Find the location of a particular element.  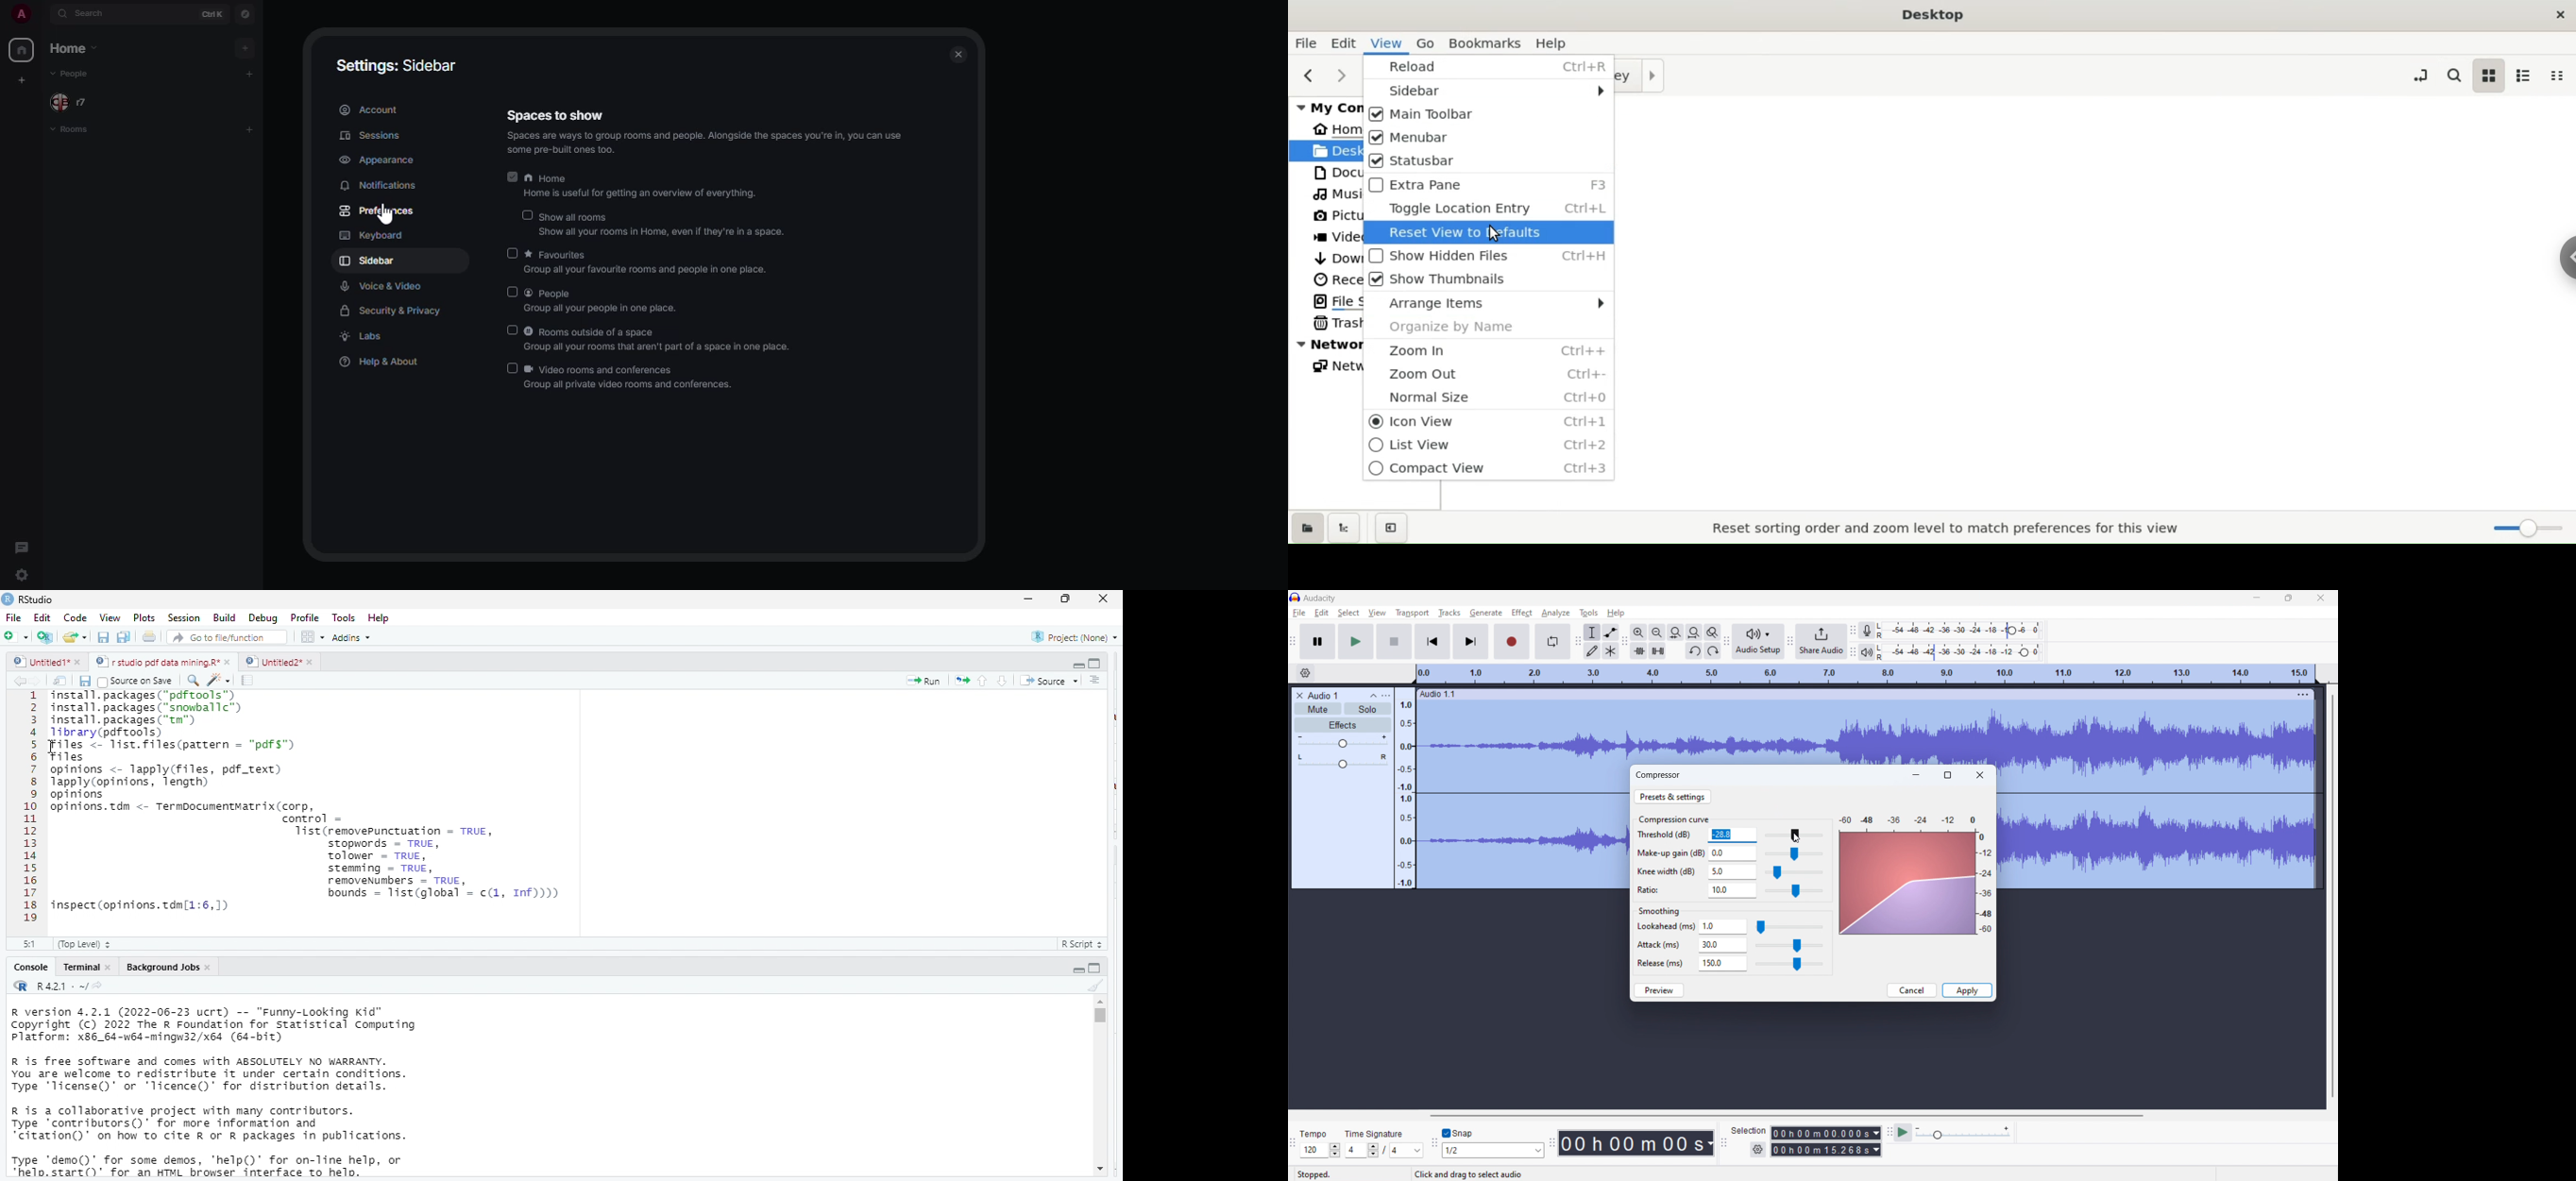

enabled is located at coordinates (514, 177).